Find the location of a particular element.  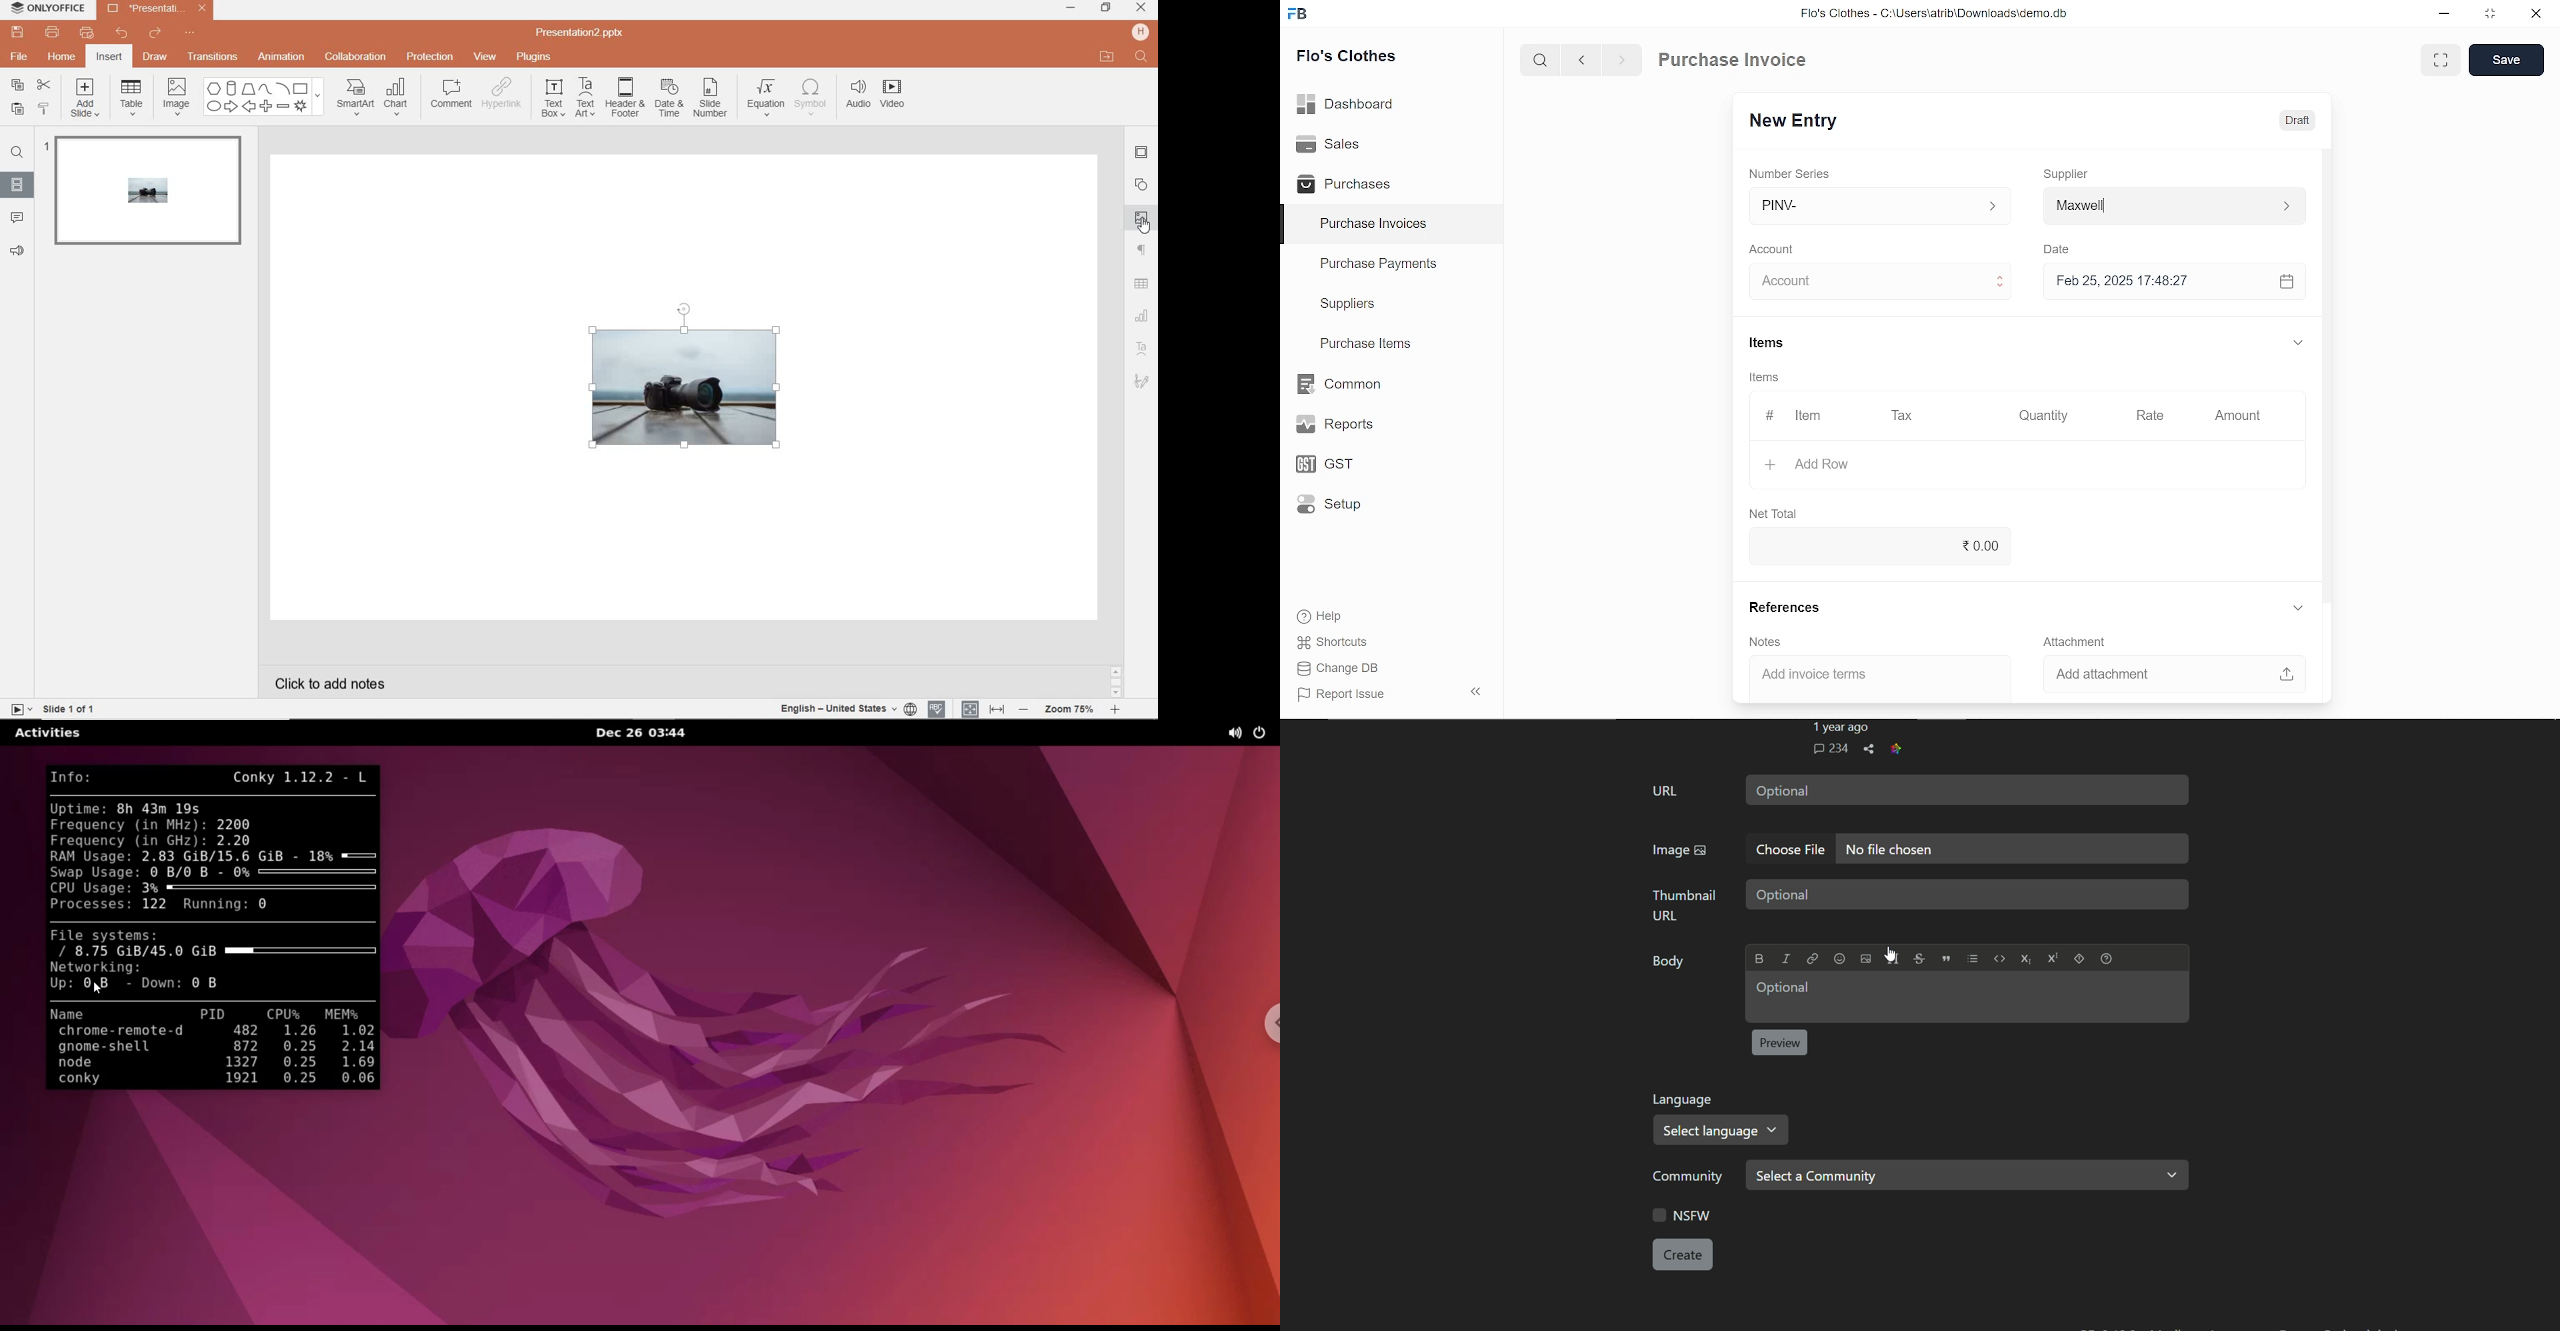

image settings is located at coordinates (1142, 217).